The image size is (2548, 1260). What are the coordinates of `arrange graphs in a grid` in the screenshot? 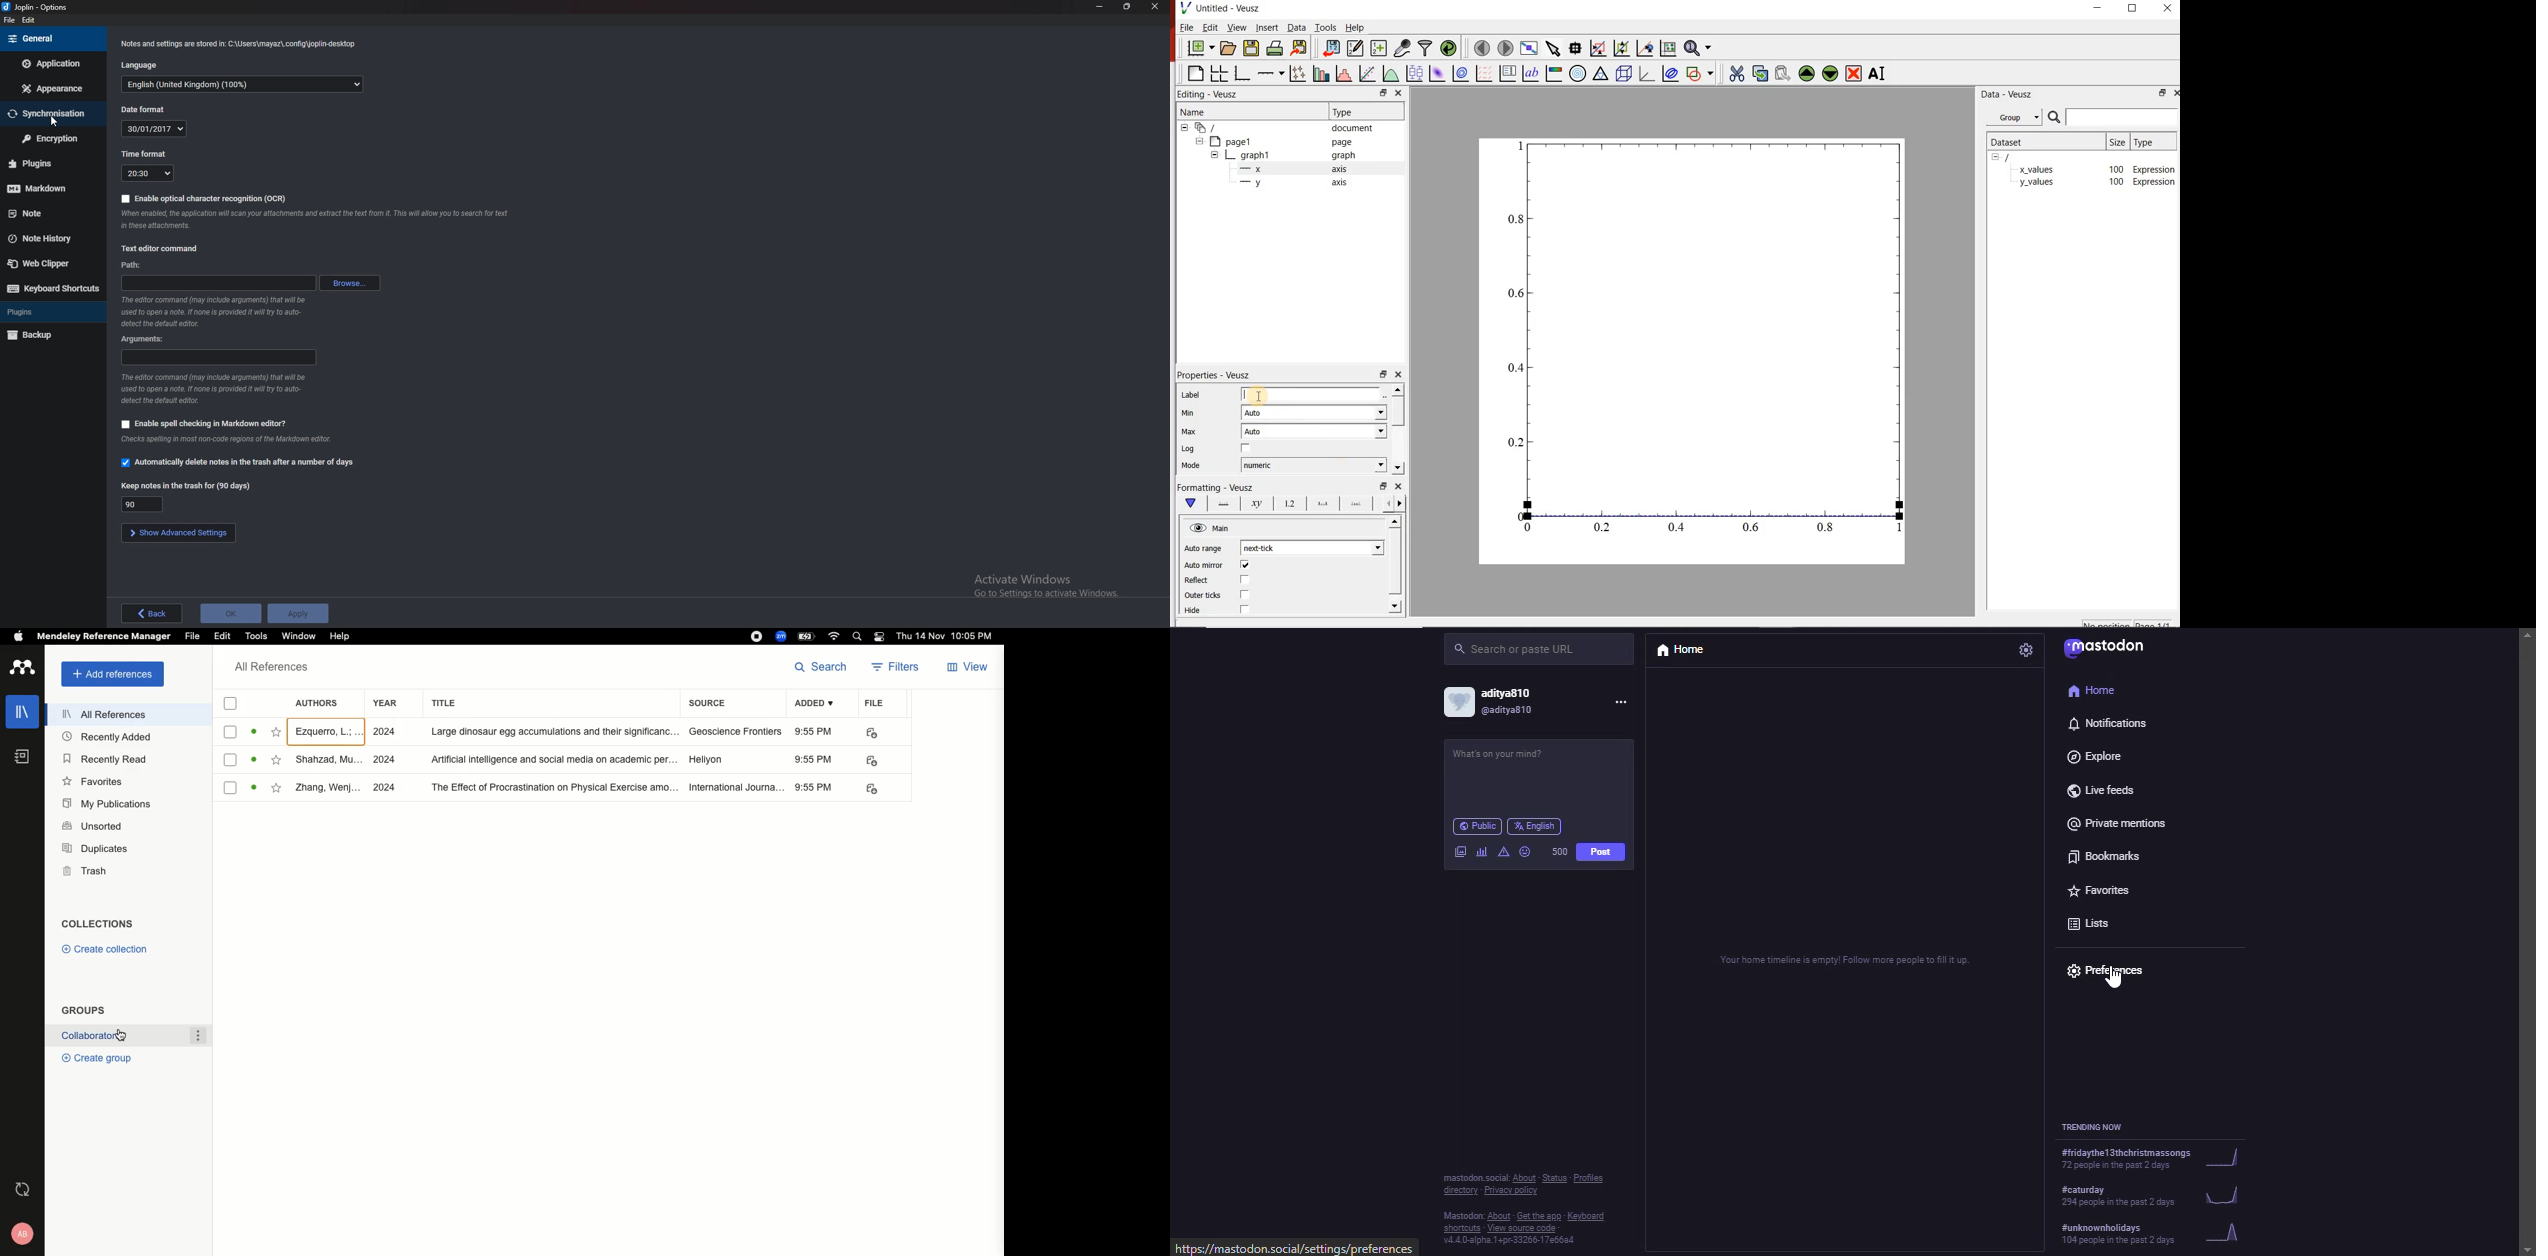 It's located at (1219, 74).